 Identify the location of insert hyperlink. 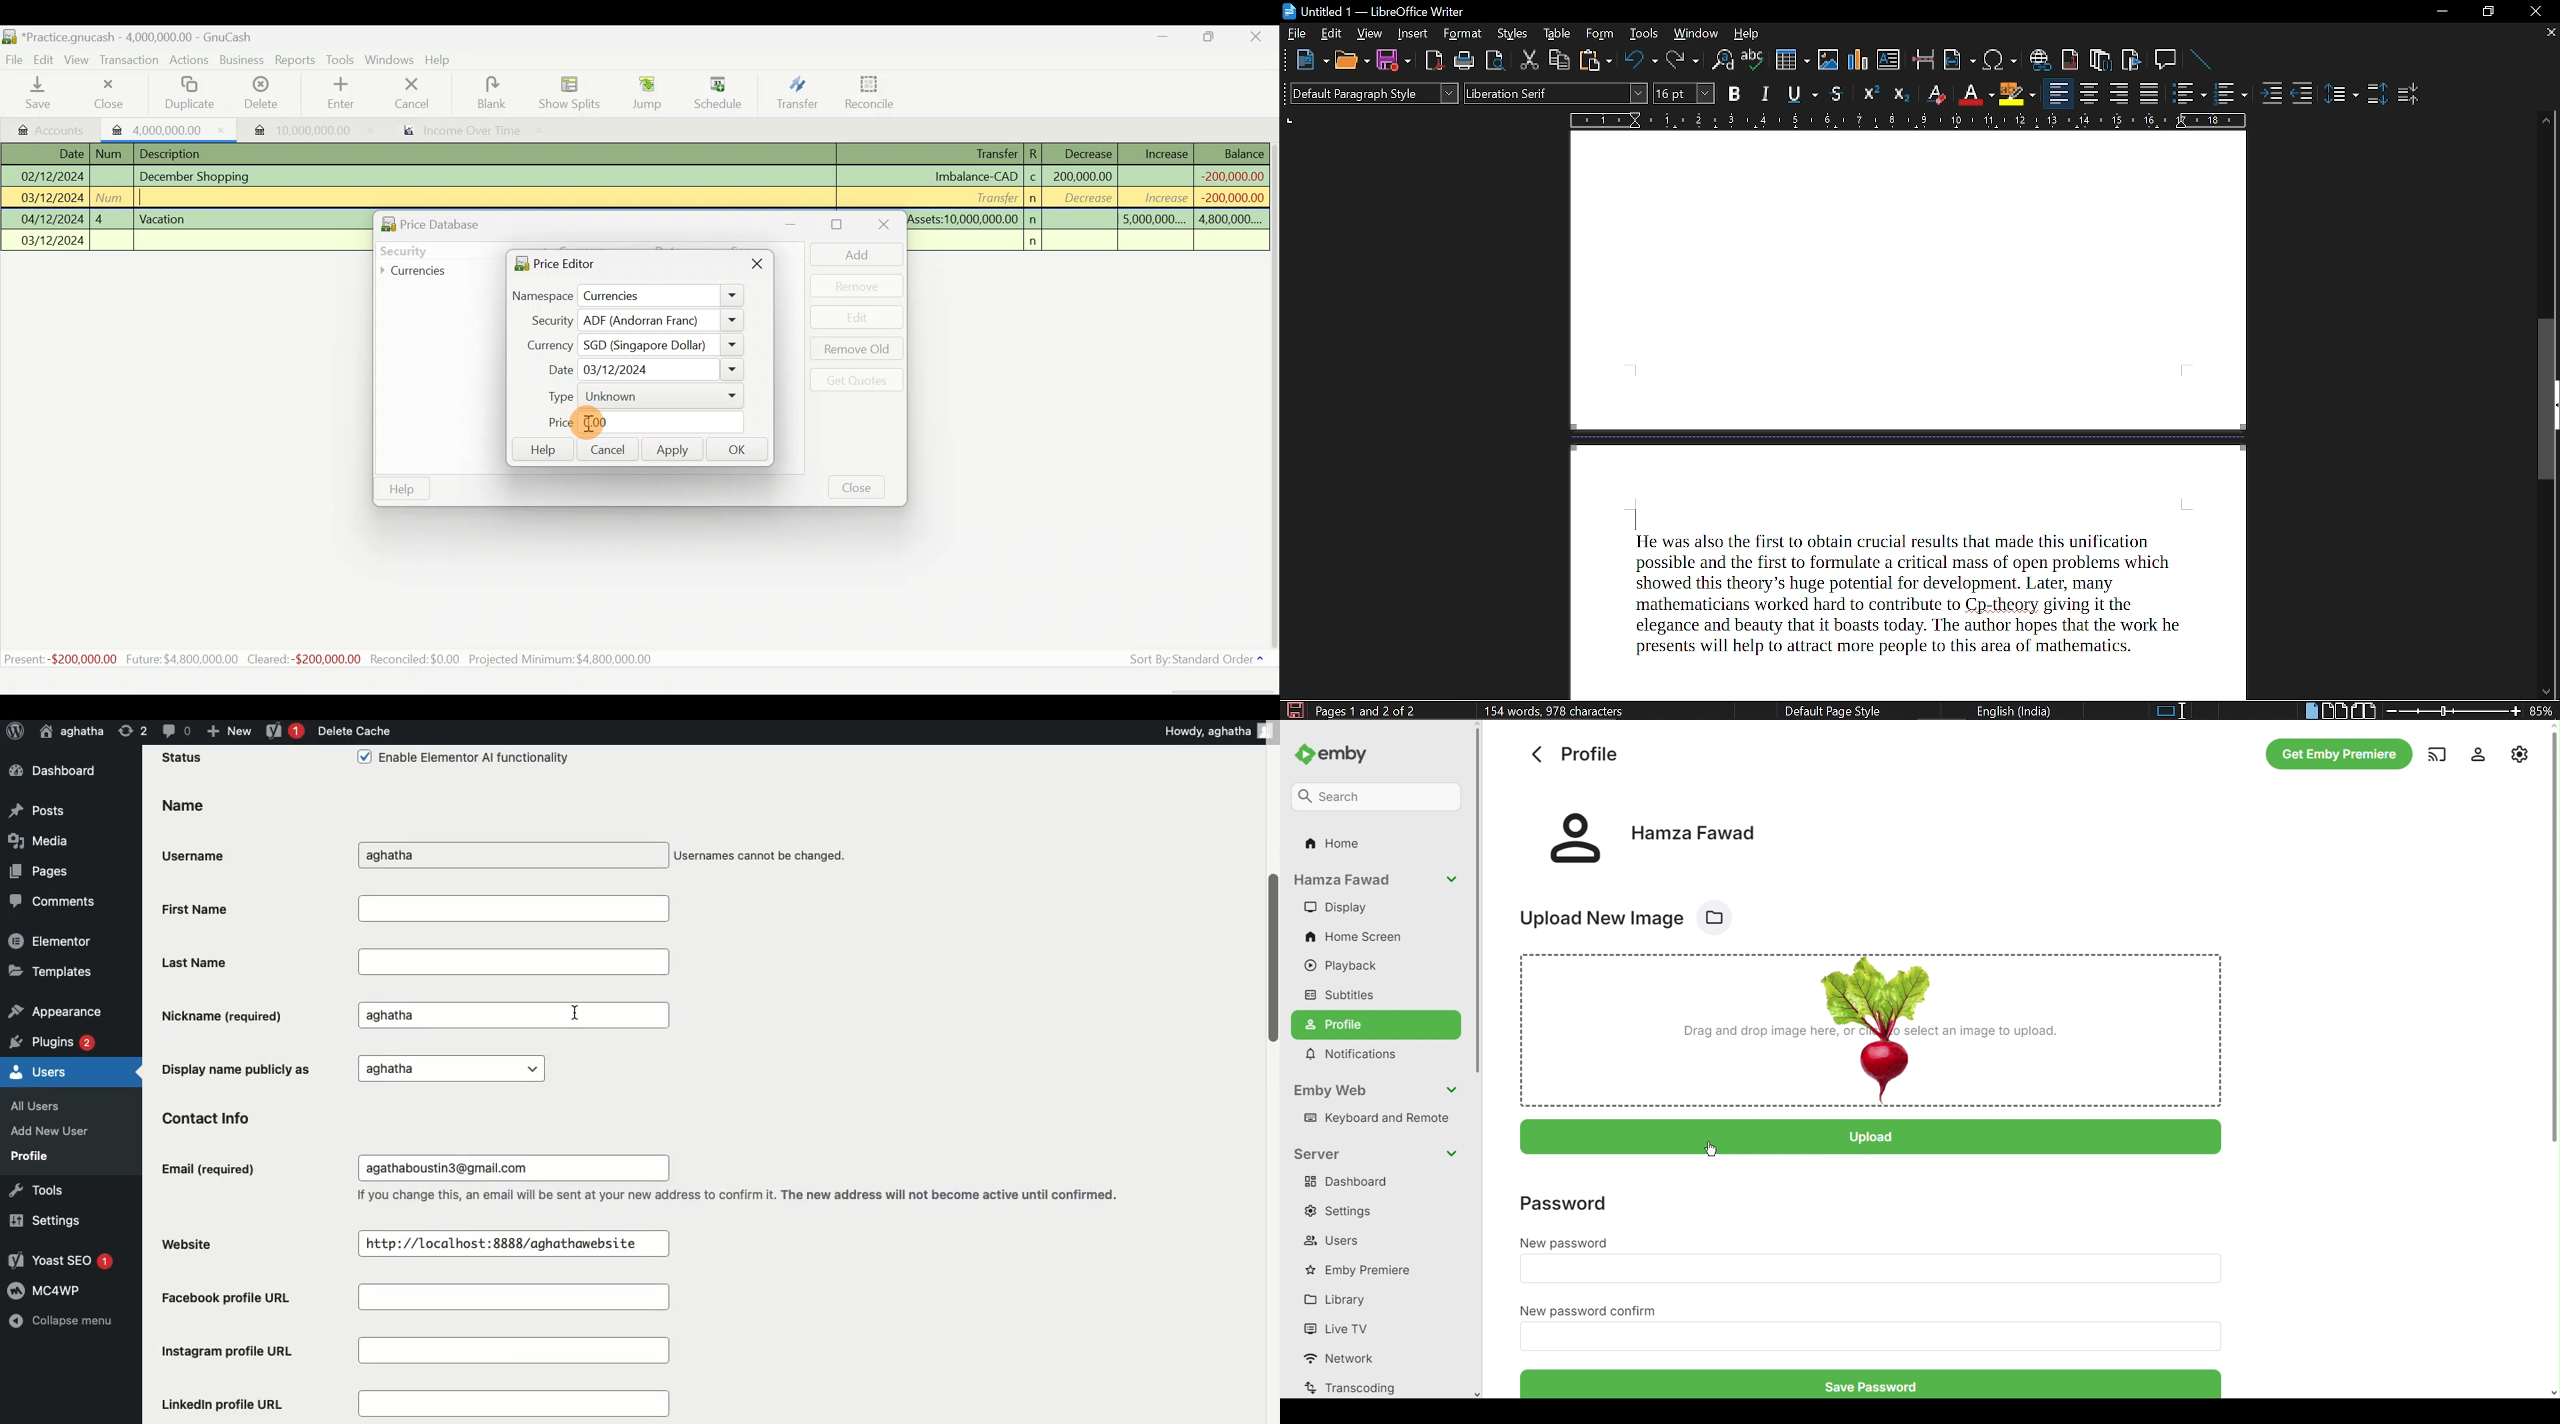
(2040, 61).